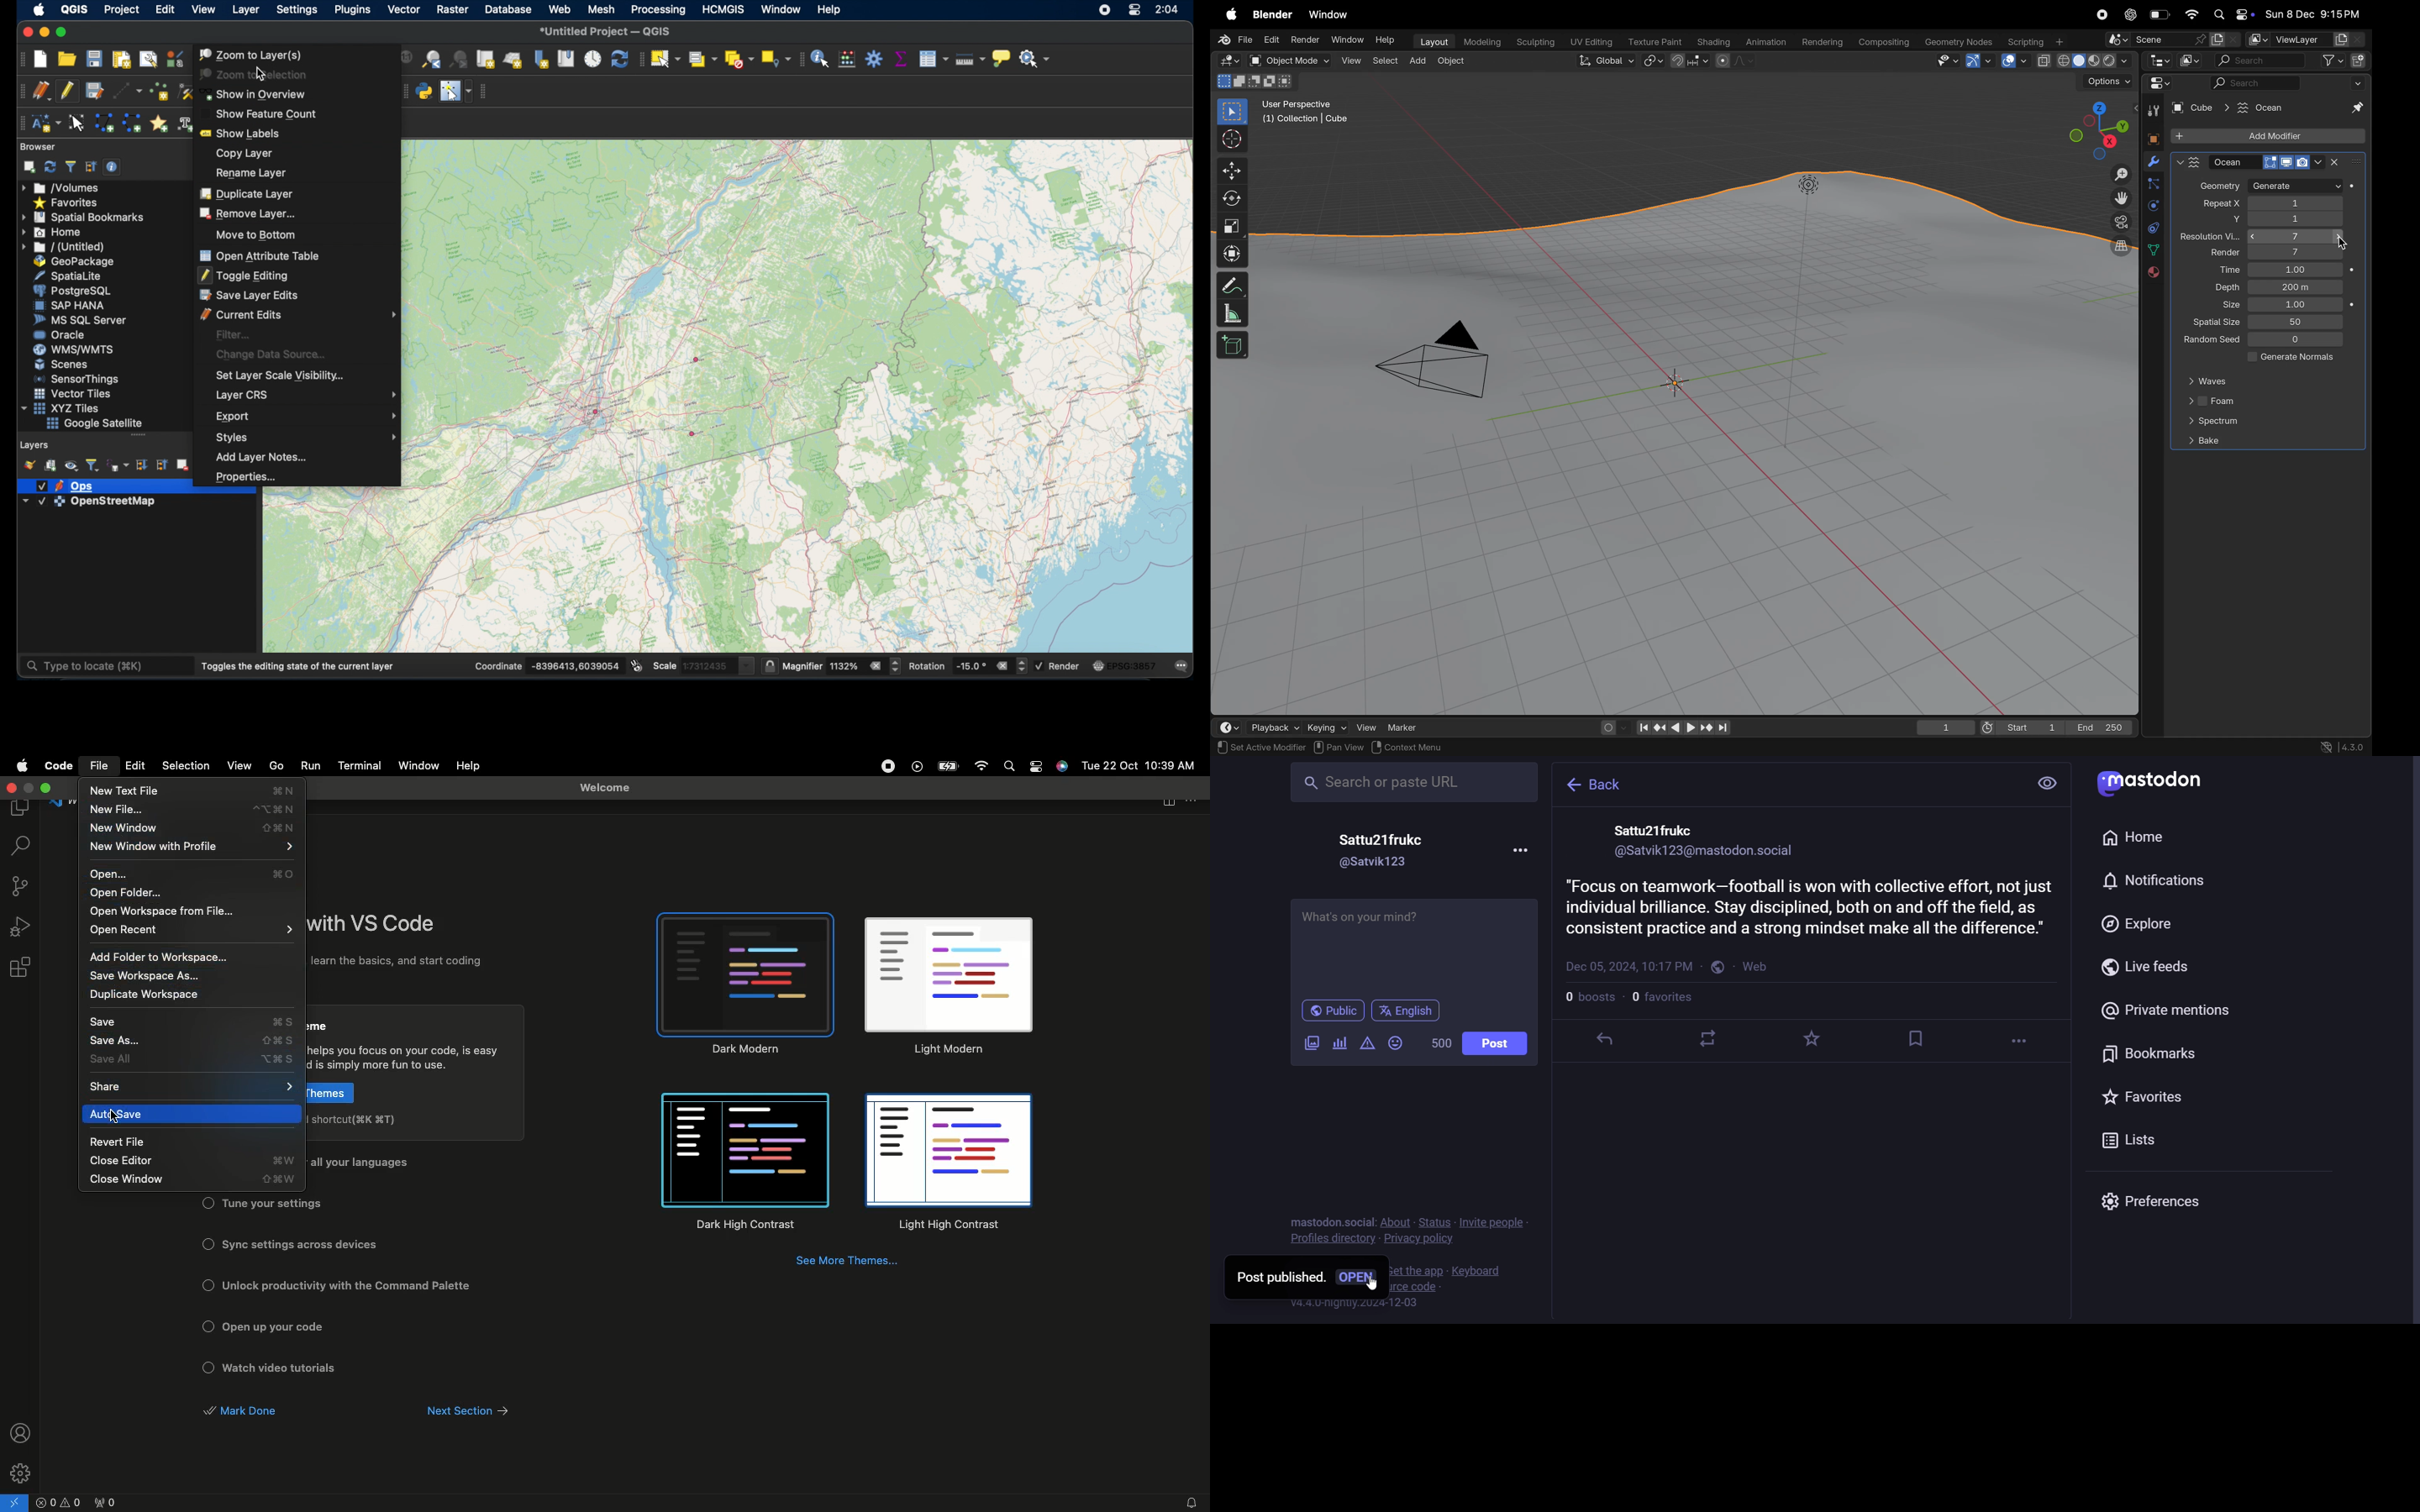 The height and width of the screenshot is (1512, 2436). I want to click on Recording, so click(887, 768).